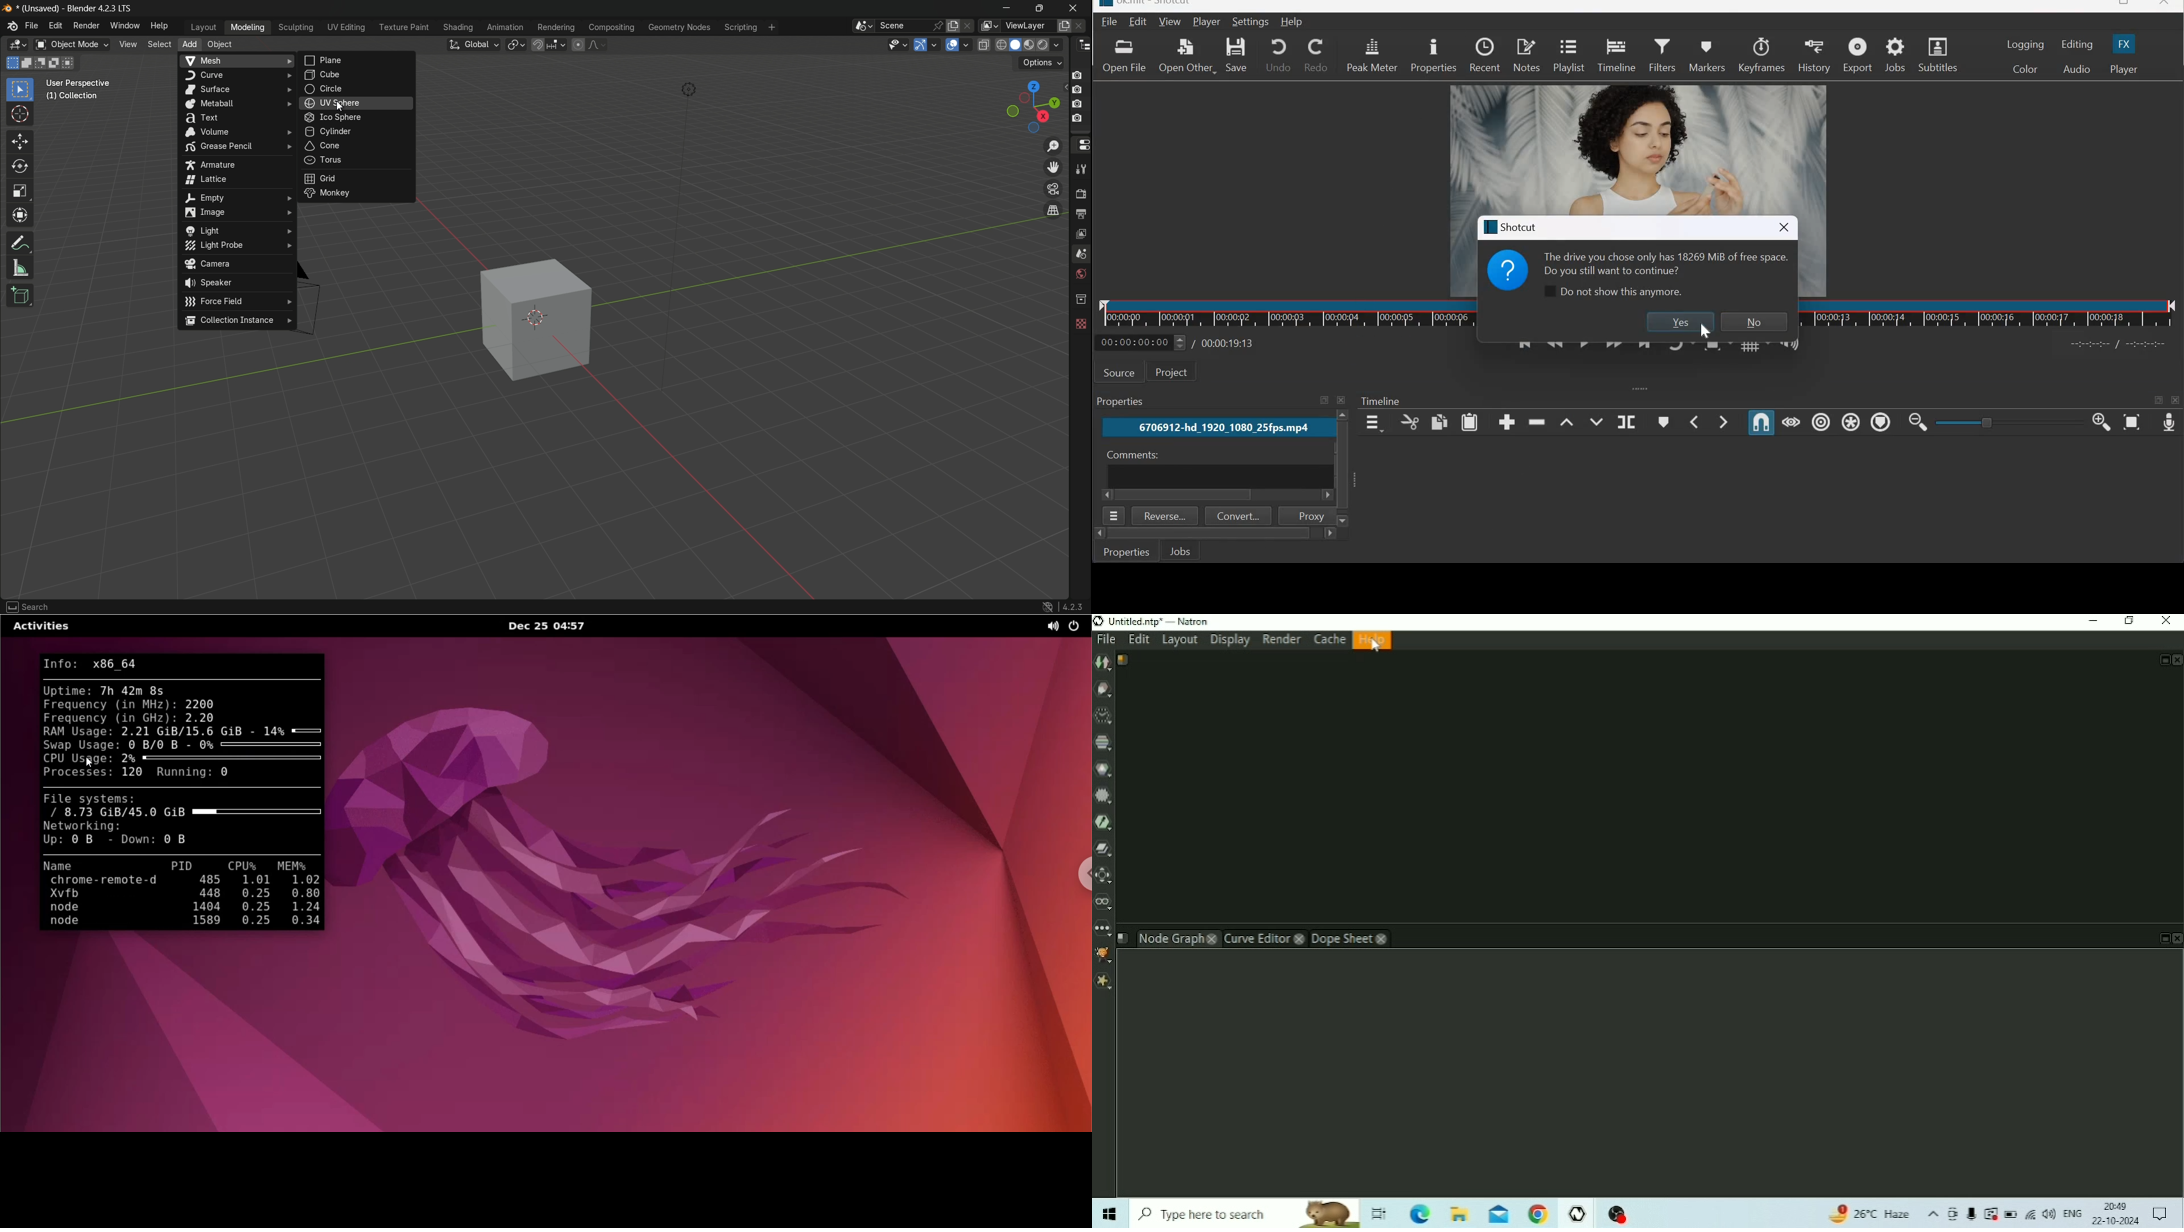 This screenshot has width=2184, height=1232. Describe the element at coordinates (296, 27) in the screenshot. I see `sculpting menu` at that location.